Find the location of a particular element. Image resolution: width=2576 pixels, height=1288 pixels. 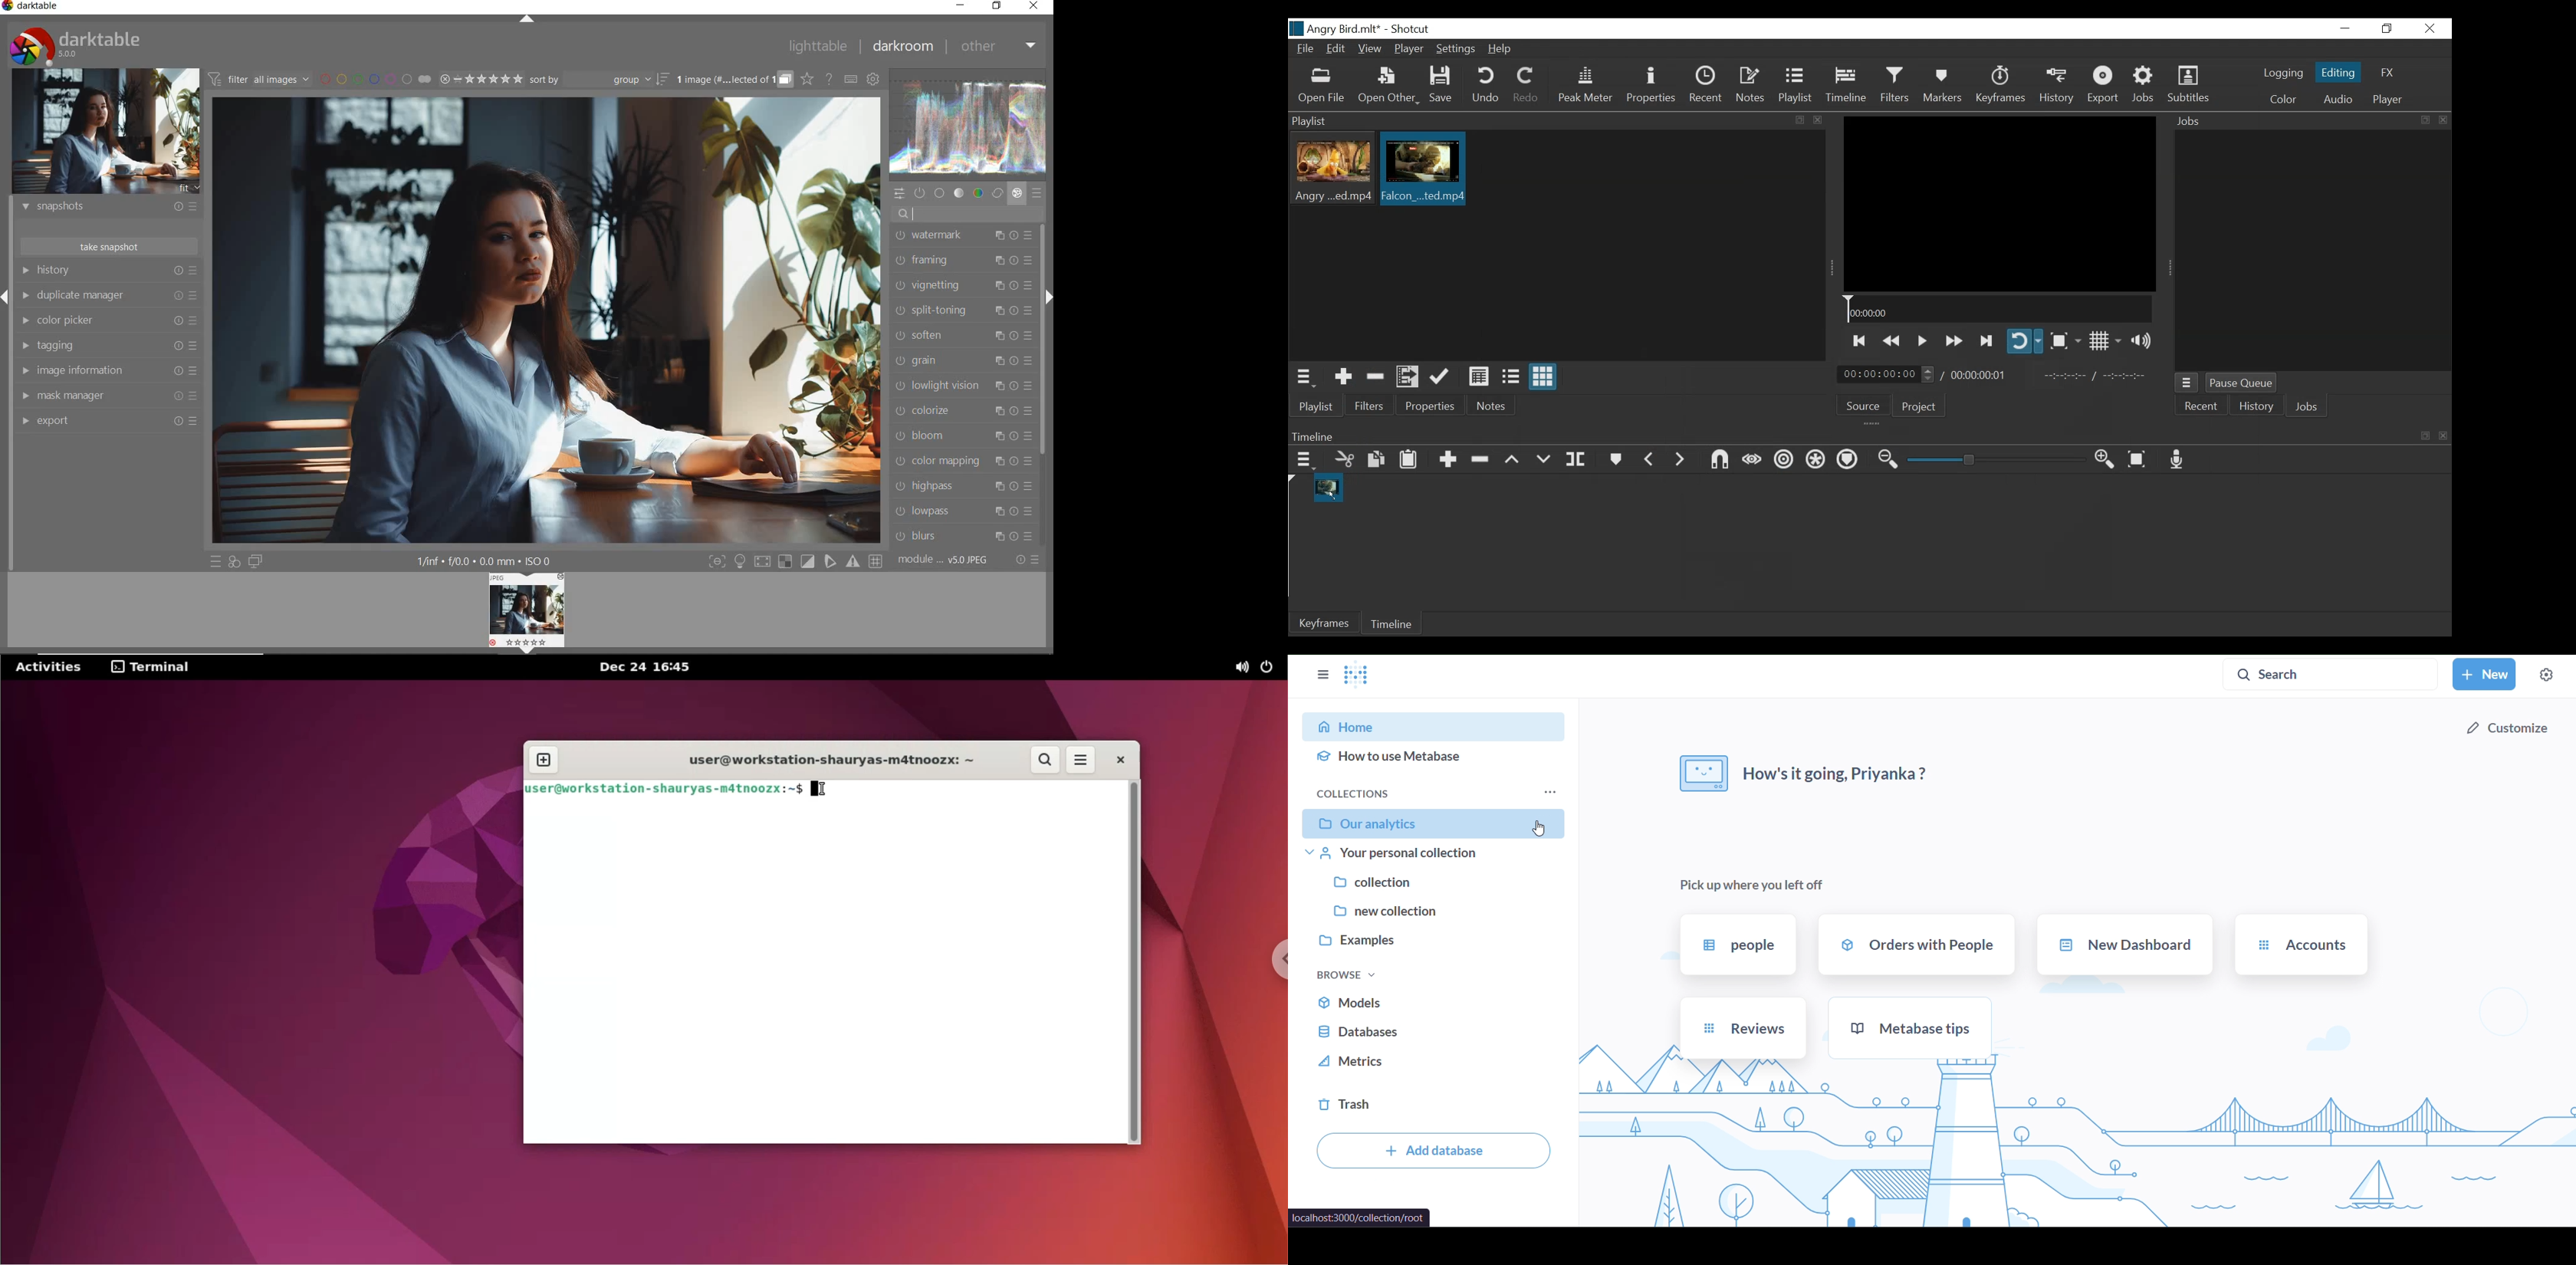

Cursor is located at coordinates (1536, 827).